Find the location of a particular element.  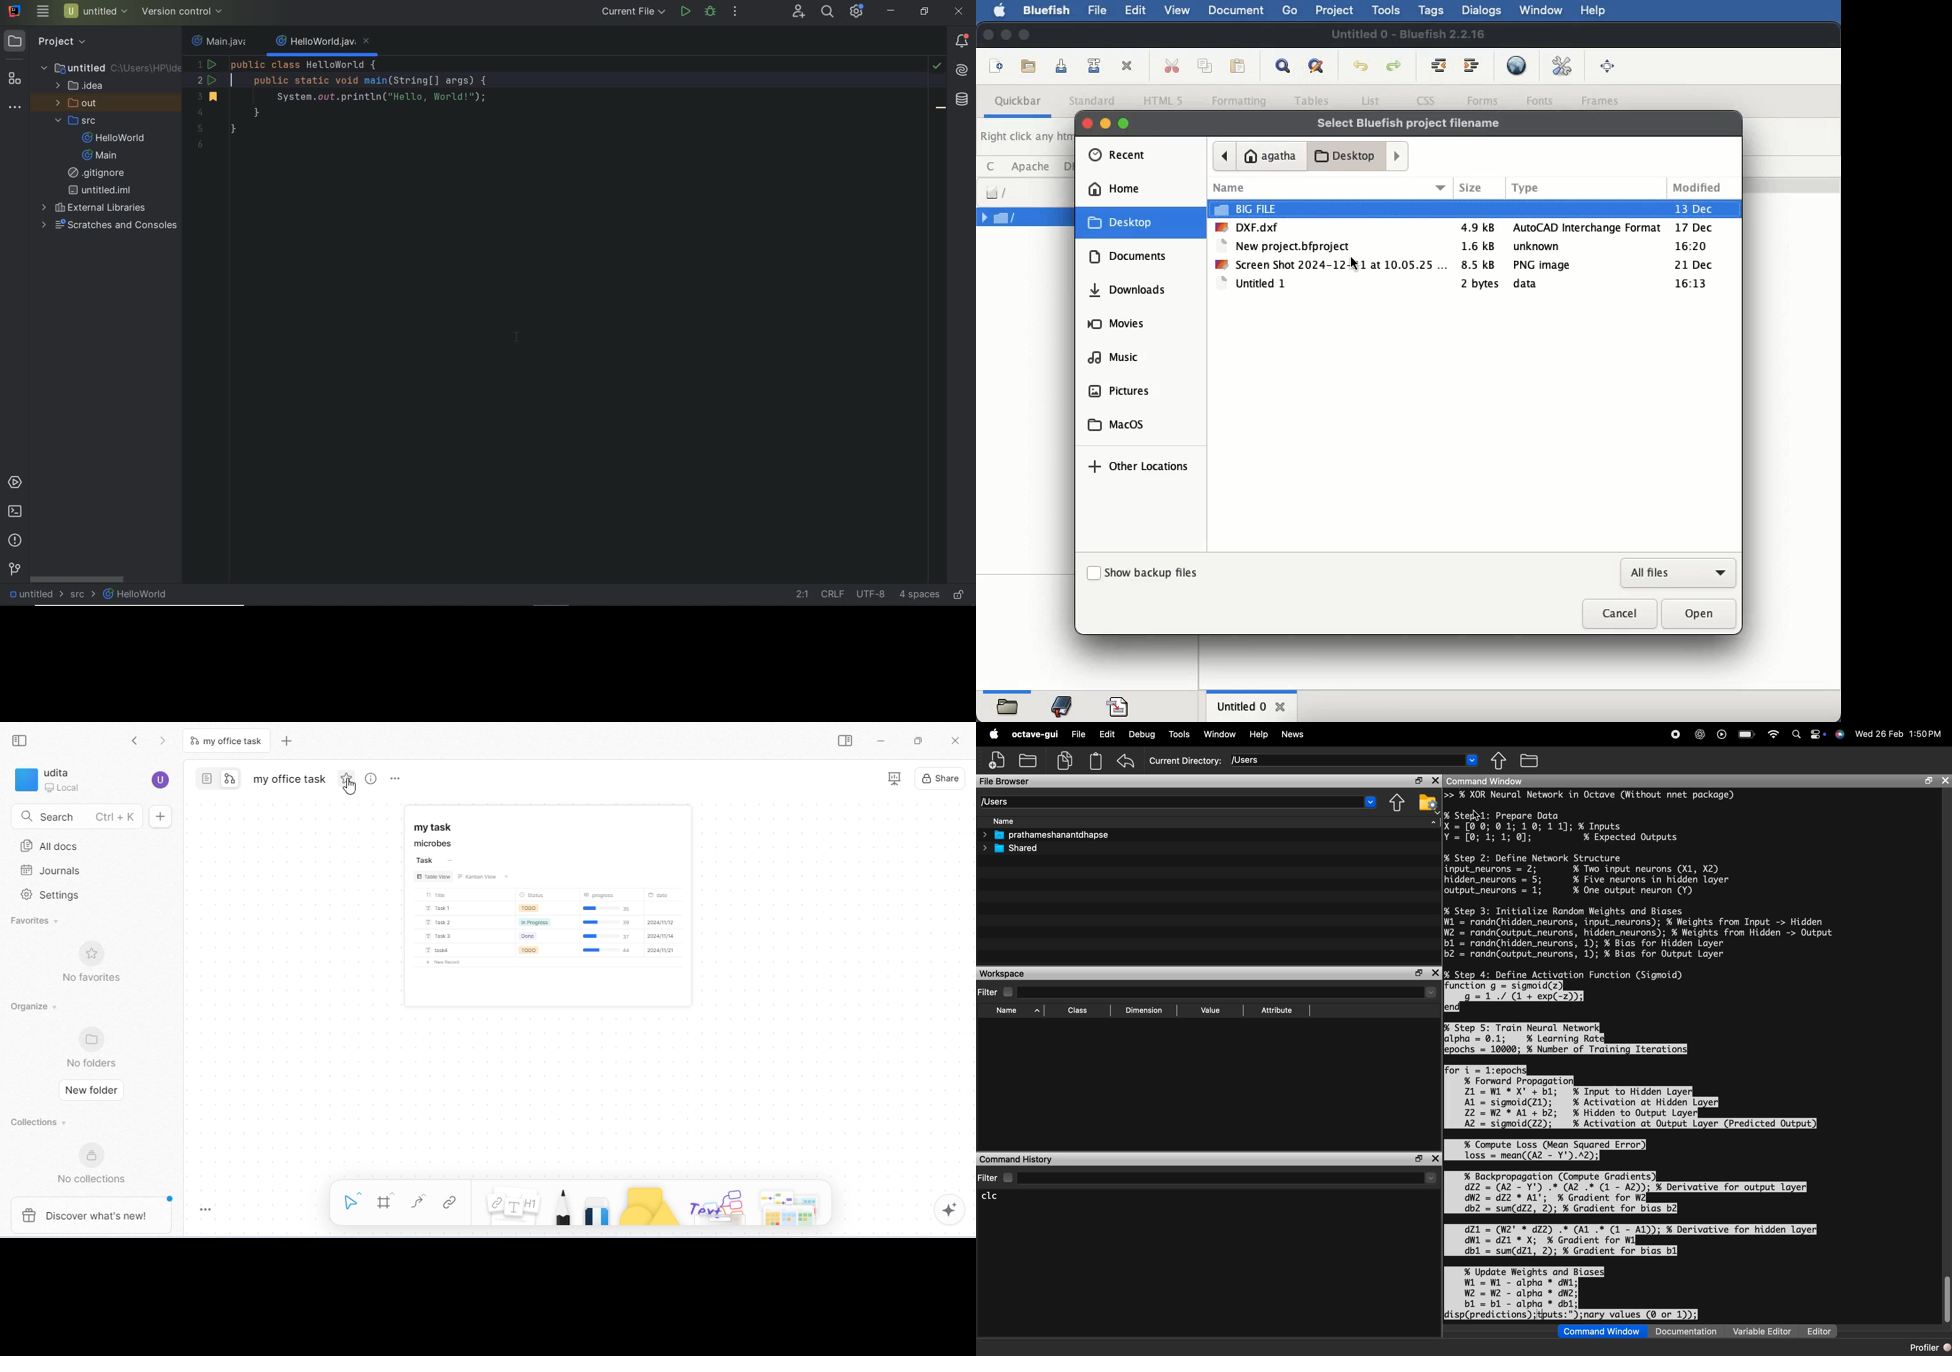

edit is located at coordinates (1137, 9).